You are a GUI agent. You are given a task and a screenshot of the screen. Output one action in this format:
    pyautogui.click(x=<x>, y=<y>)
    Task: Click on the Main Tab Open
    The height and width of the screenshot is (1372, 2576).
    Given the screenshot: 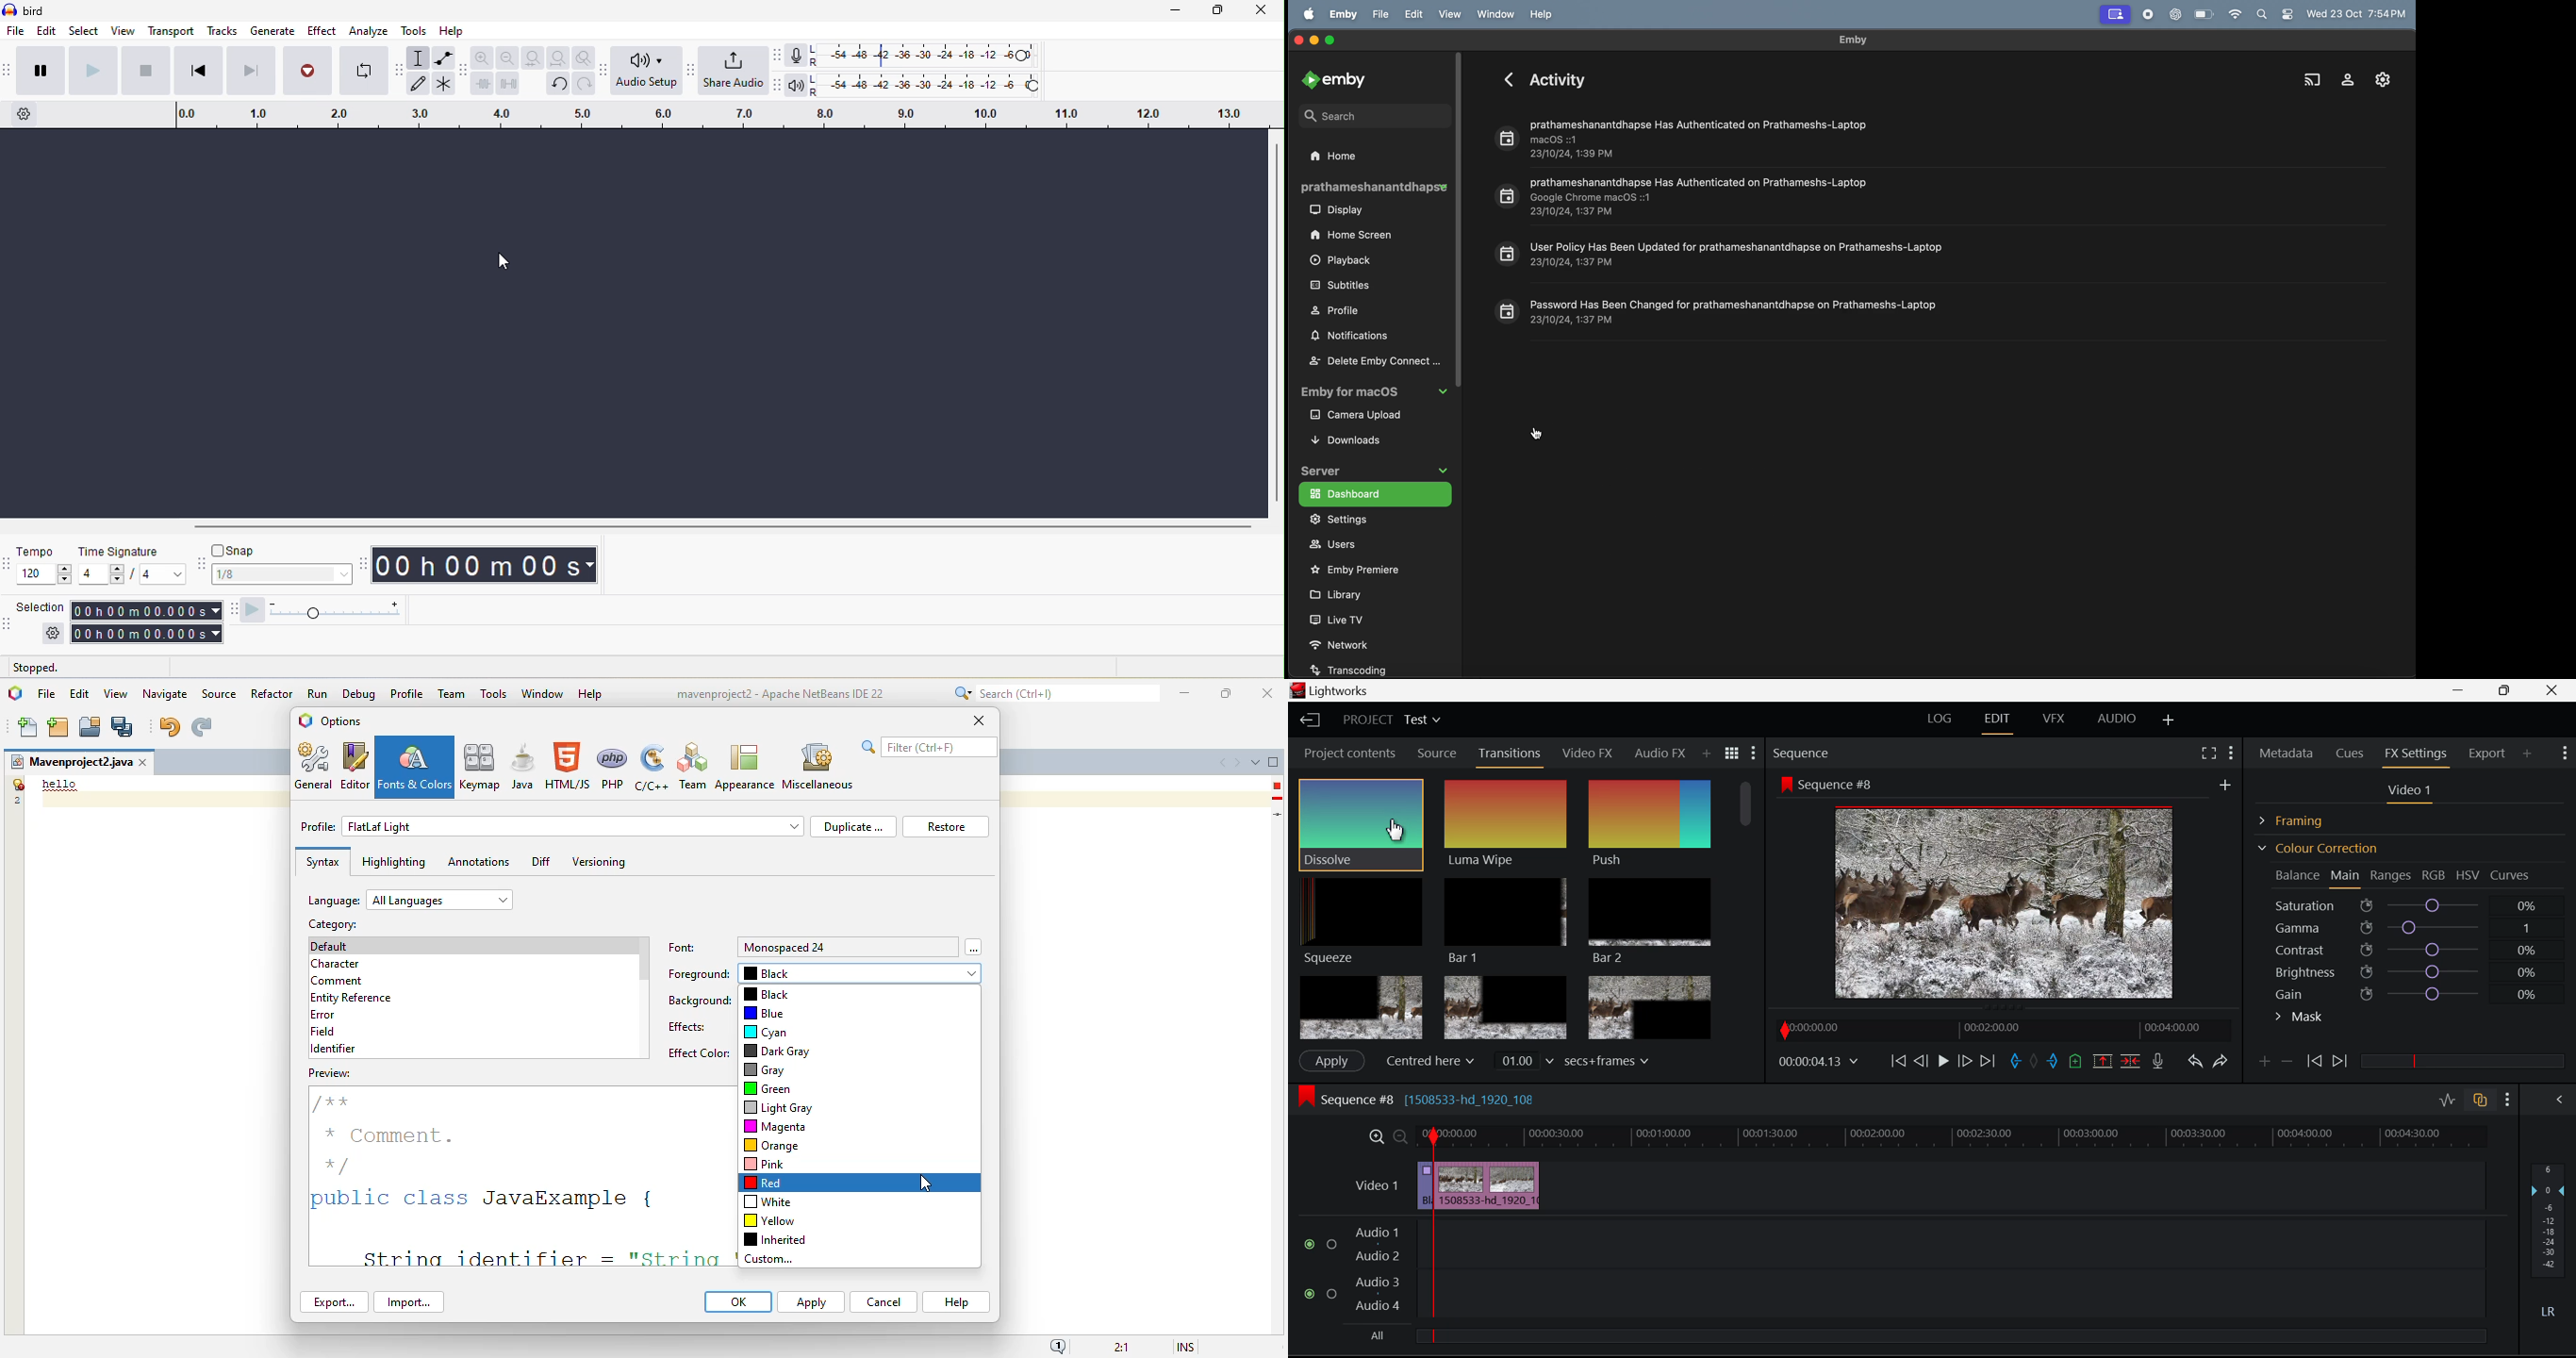 What is the action you would take?
    pyautogui.click(x=2346, y=877)
    